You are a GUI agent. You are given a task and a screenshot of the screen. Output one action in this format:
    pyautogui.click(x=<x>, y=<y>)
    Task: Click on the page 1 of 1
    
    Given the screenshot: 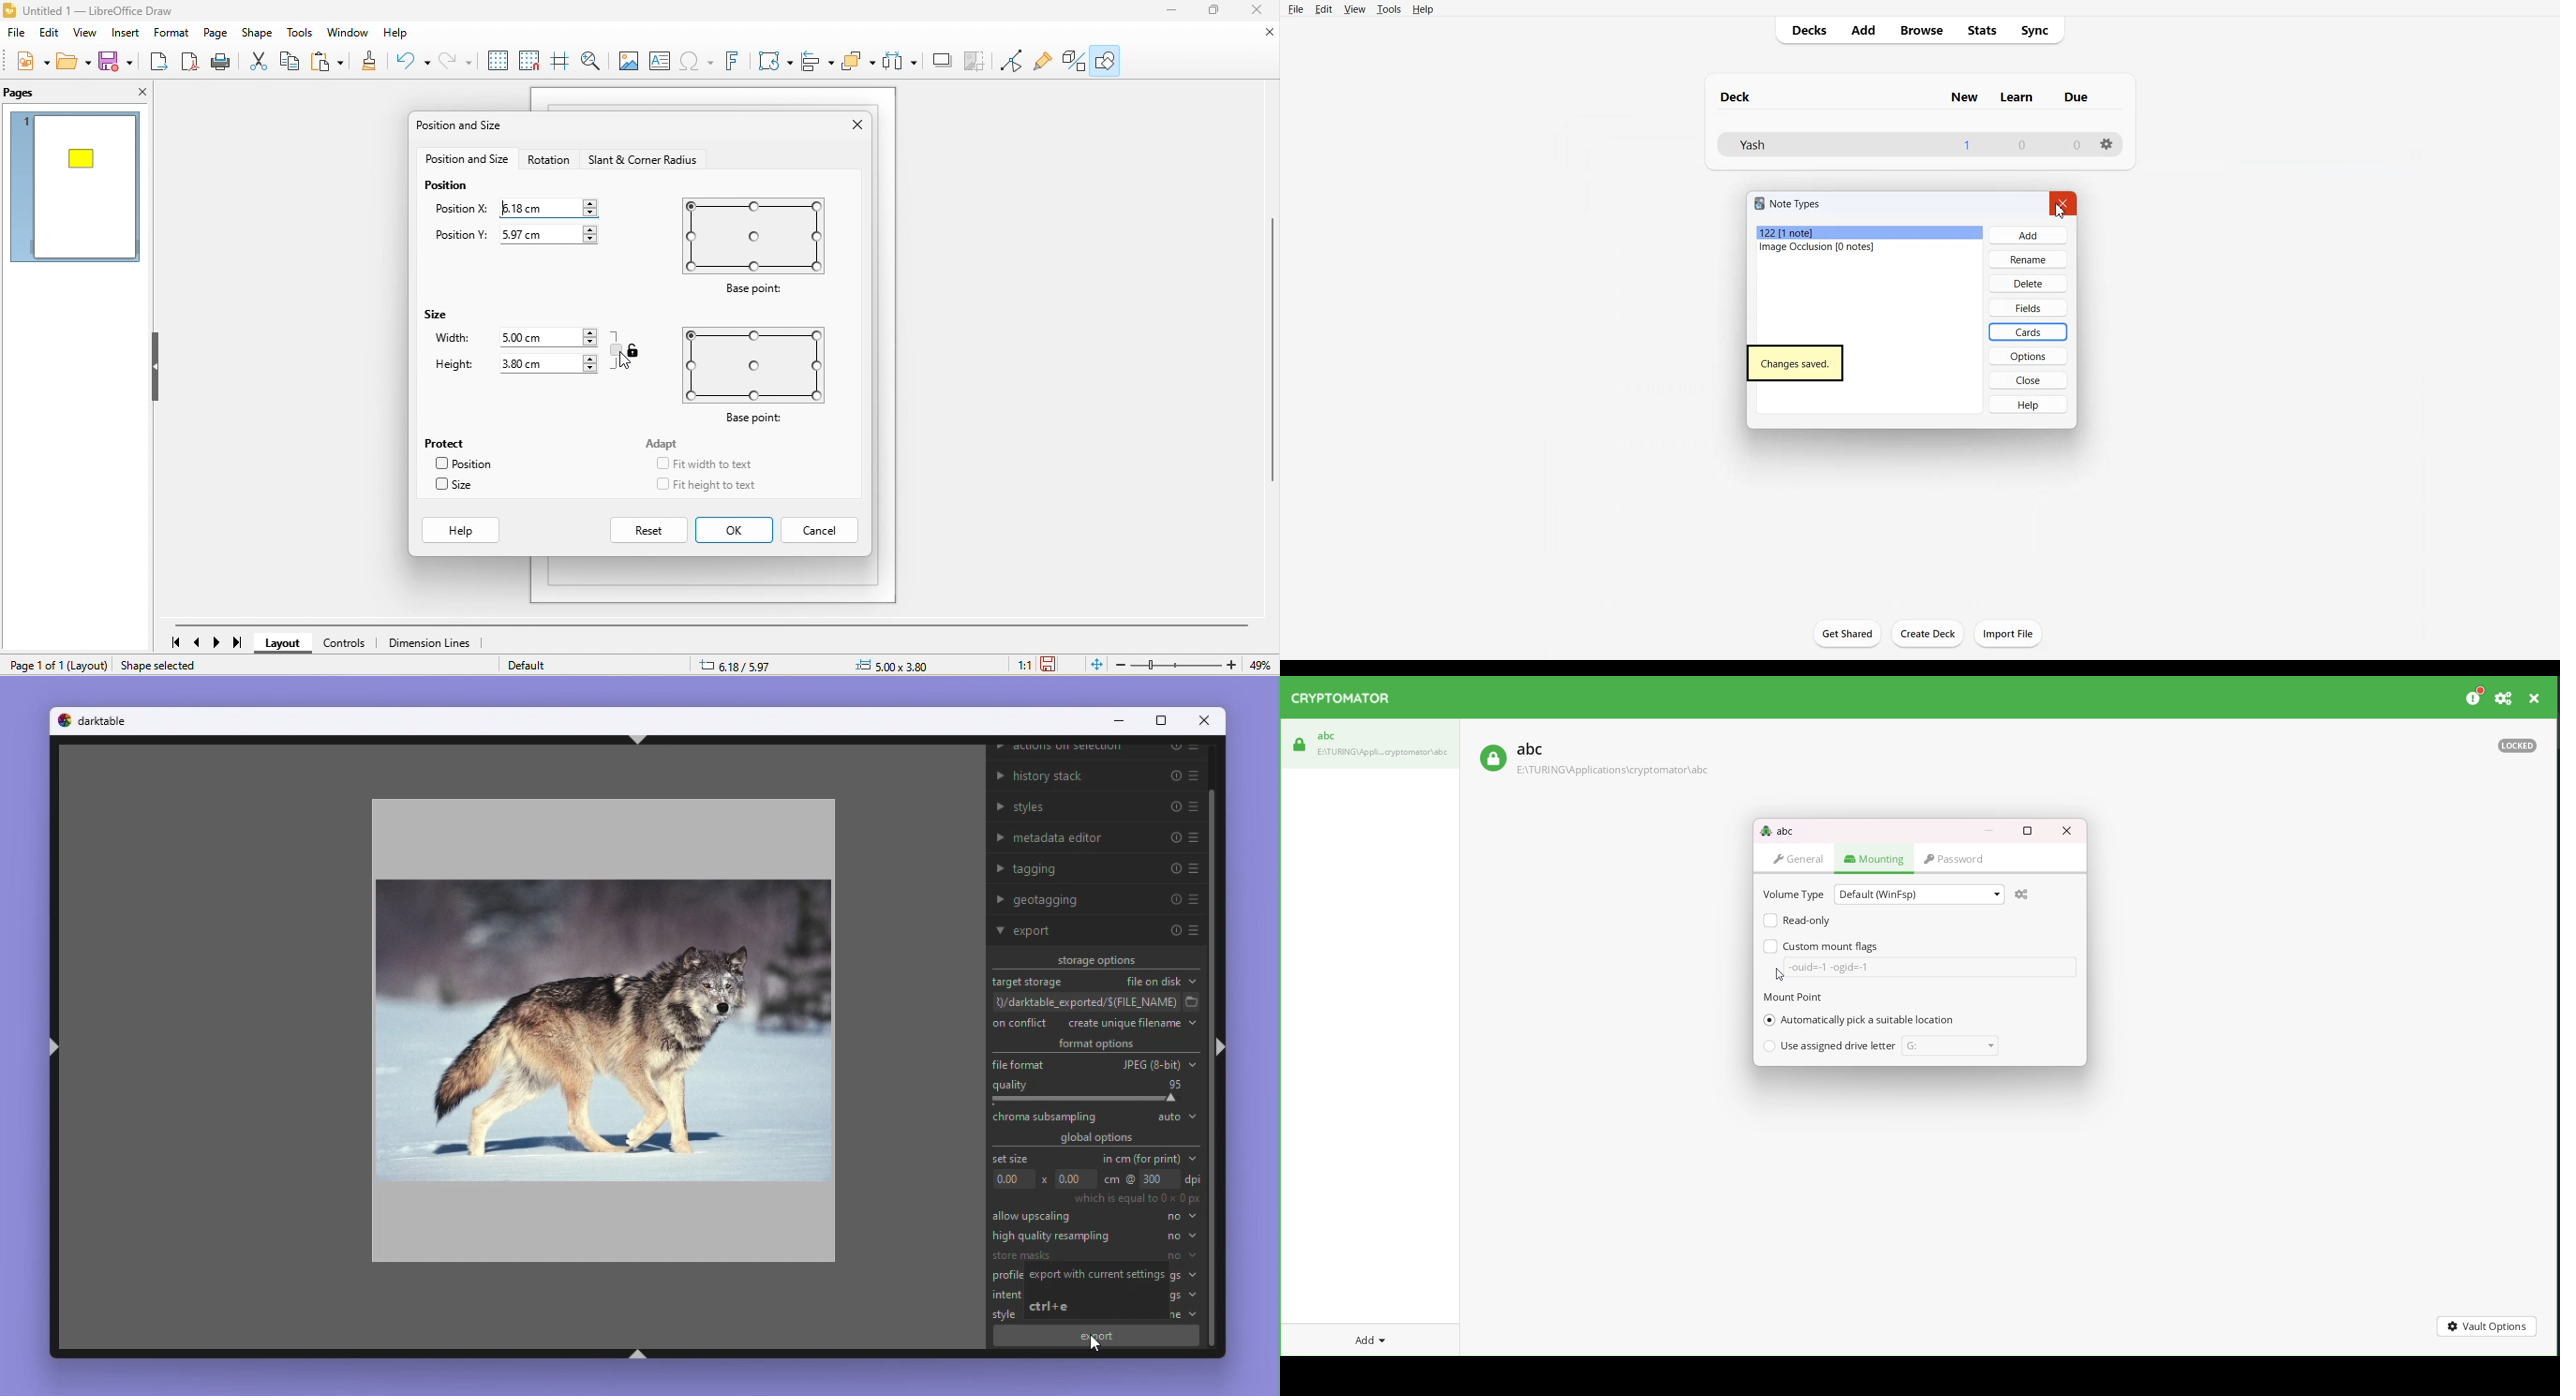 What is the action you would take?
    pyautogui.click(x=57, y=666)
    